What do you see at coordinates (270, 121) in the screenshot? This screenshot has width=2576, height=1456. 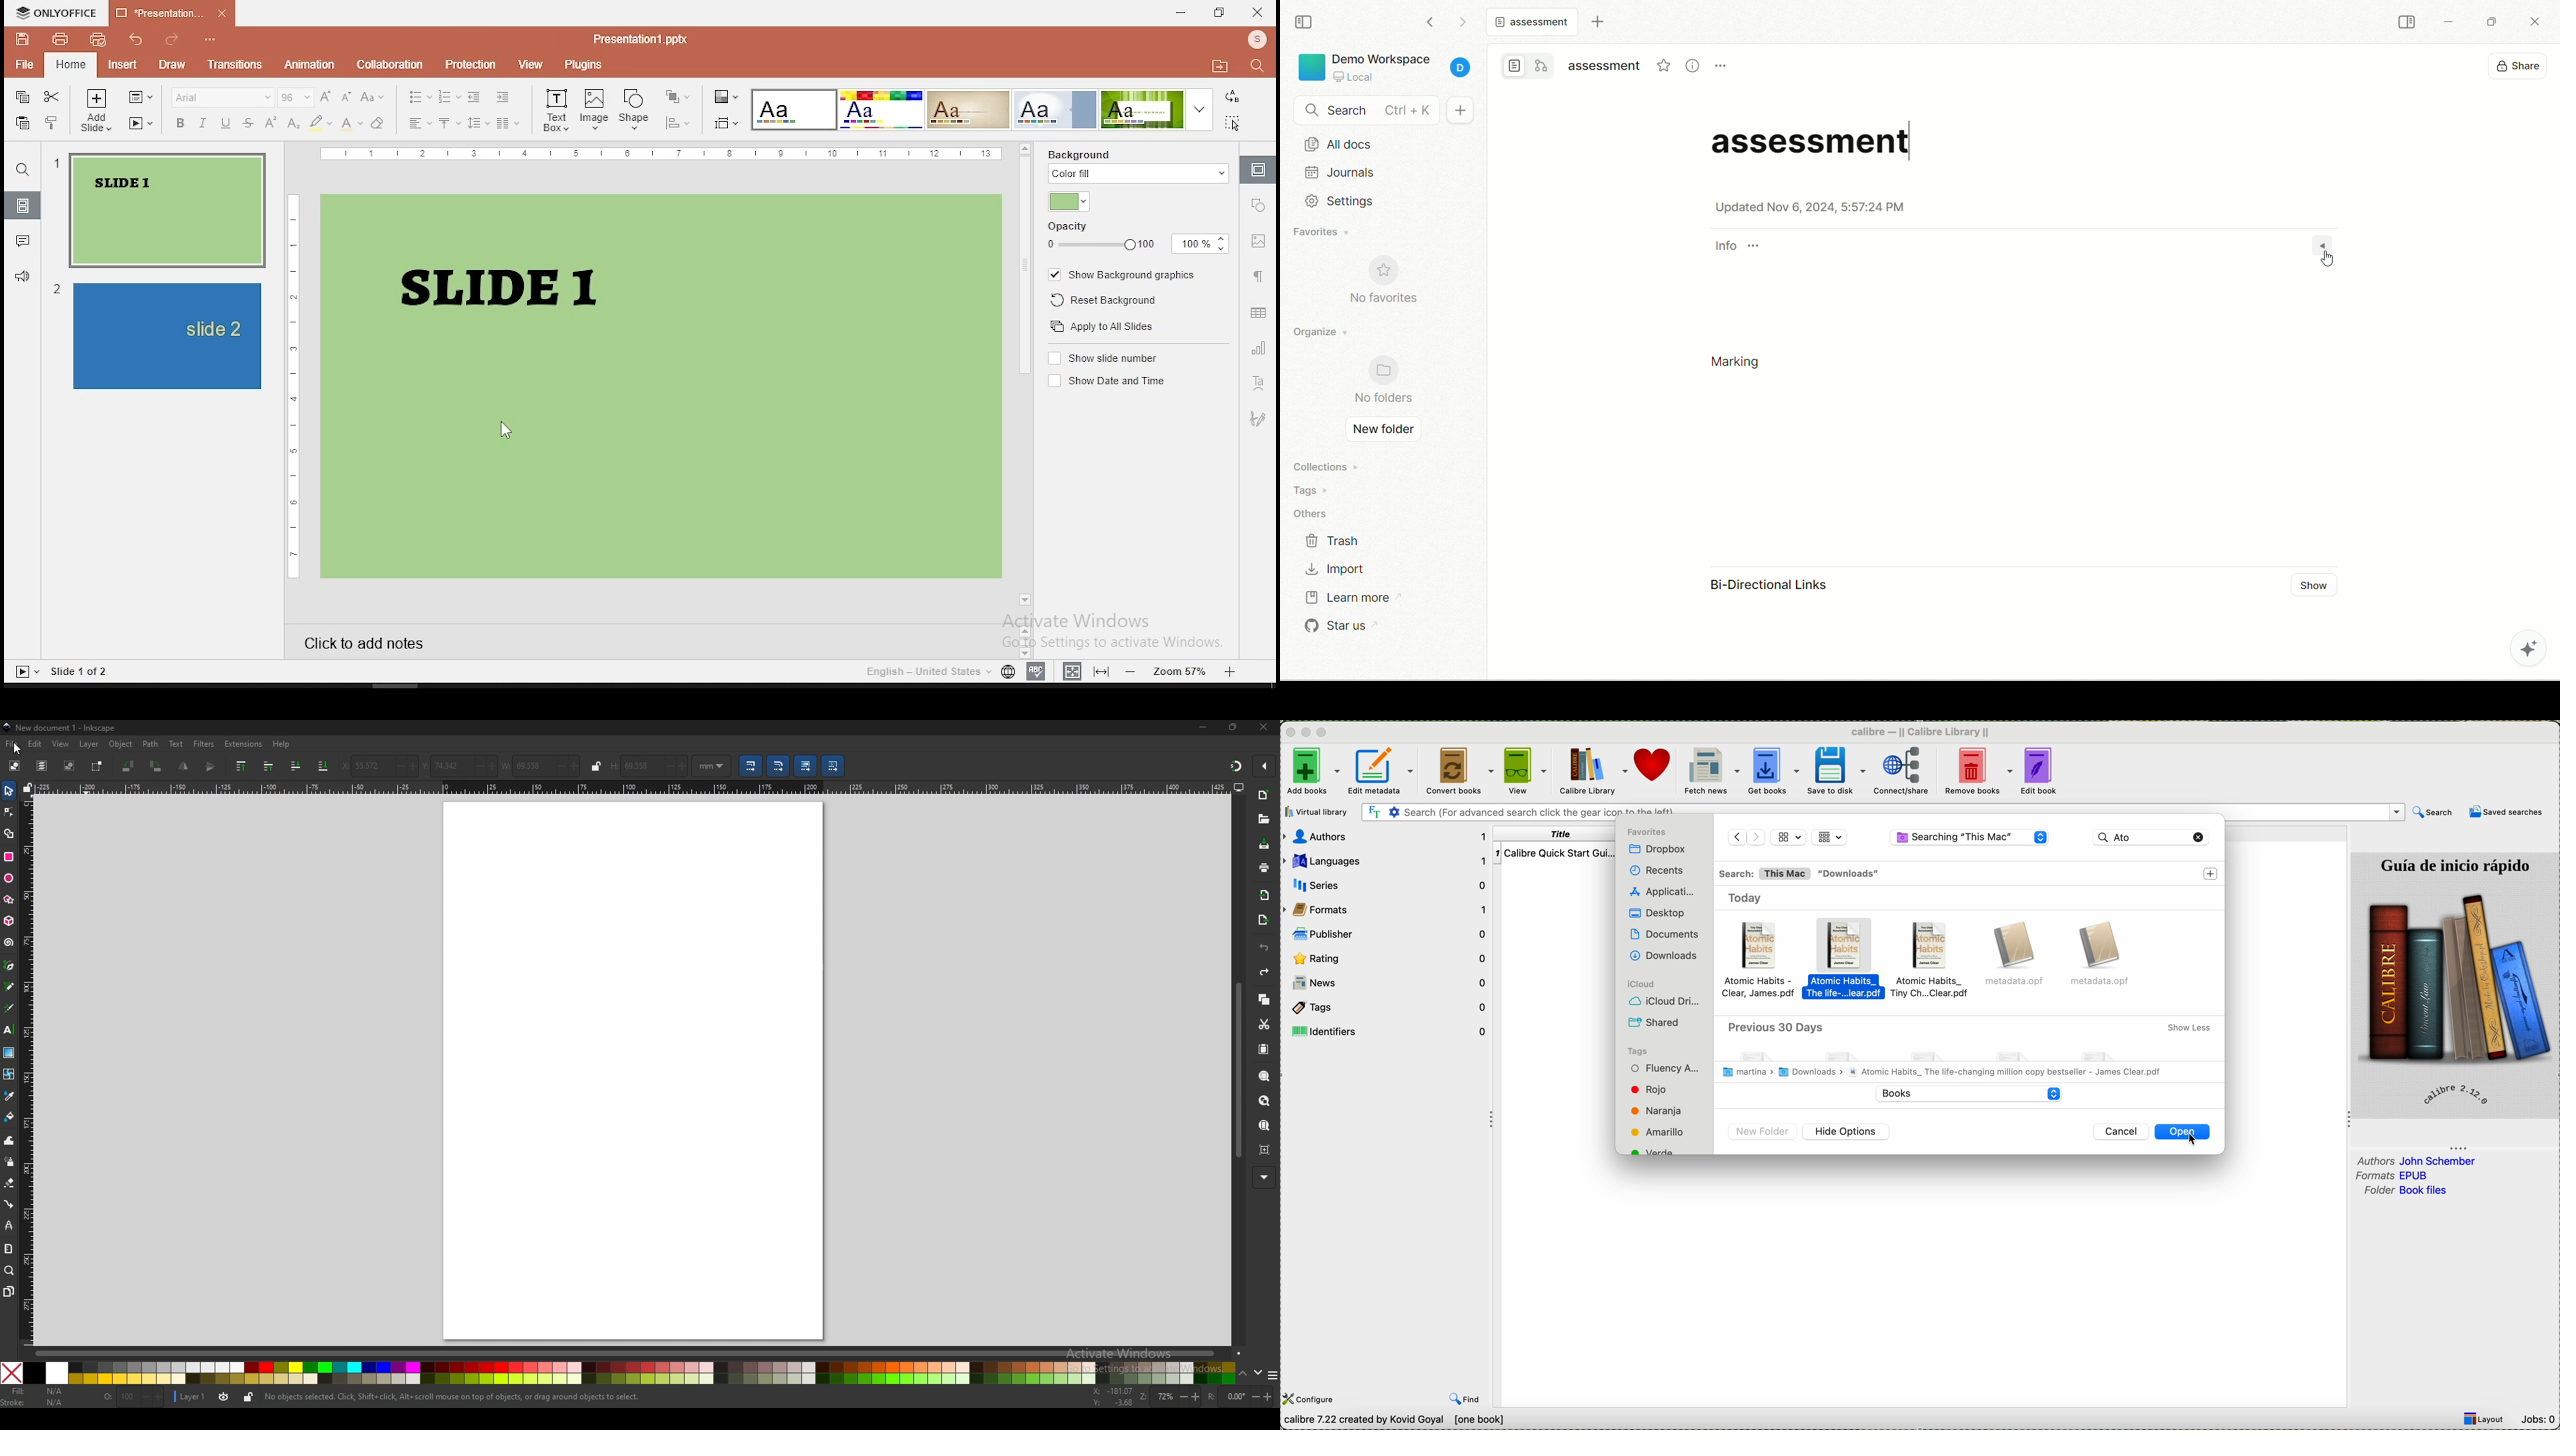 I see `superscript` at bounding box center [270, 121].